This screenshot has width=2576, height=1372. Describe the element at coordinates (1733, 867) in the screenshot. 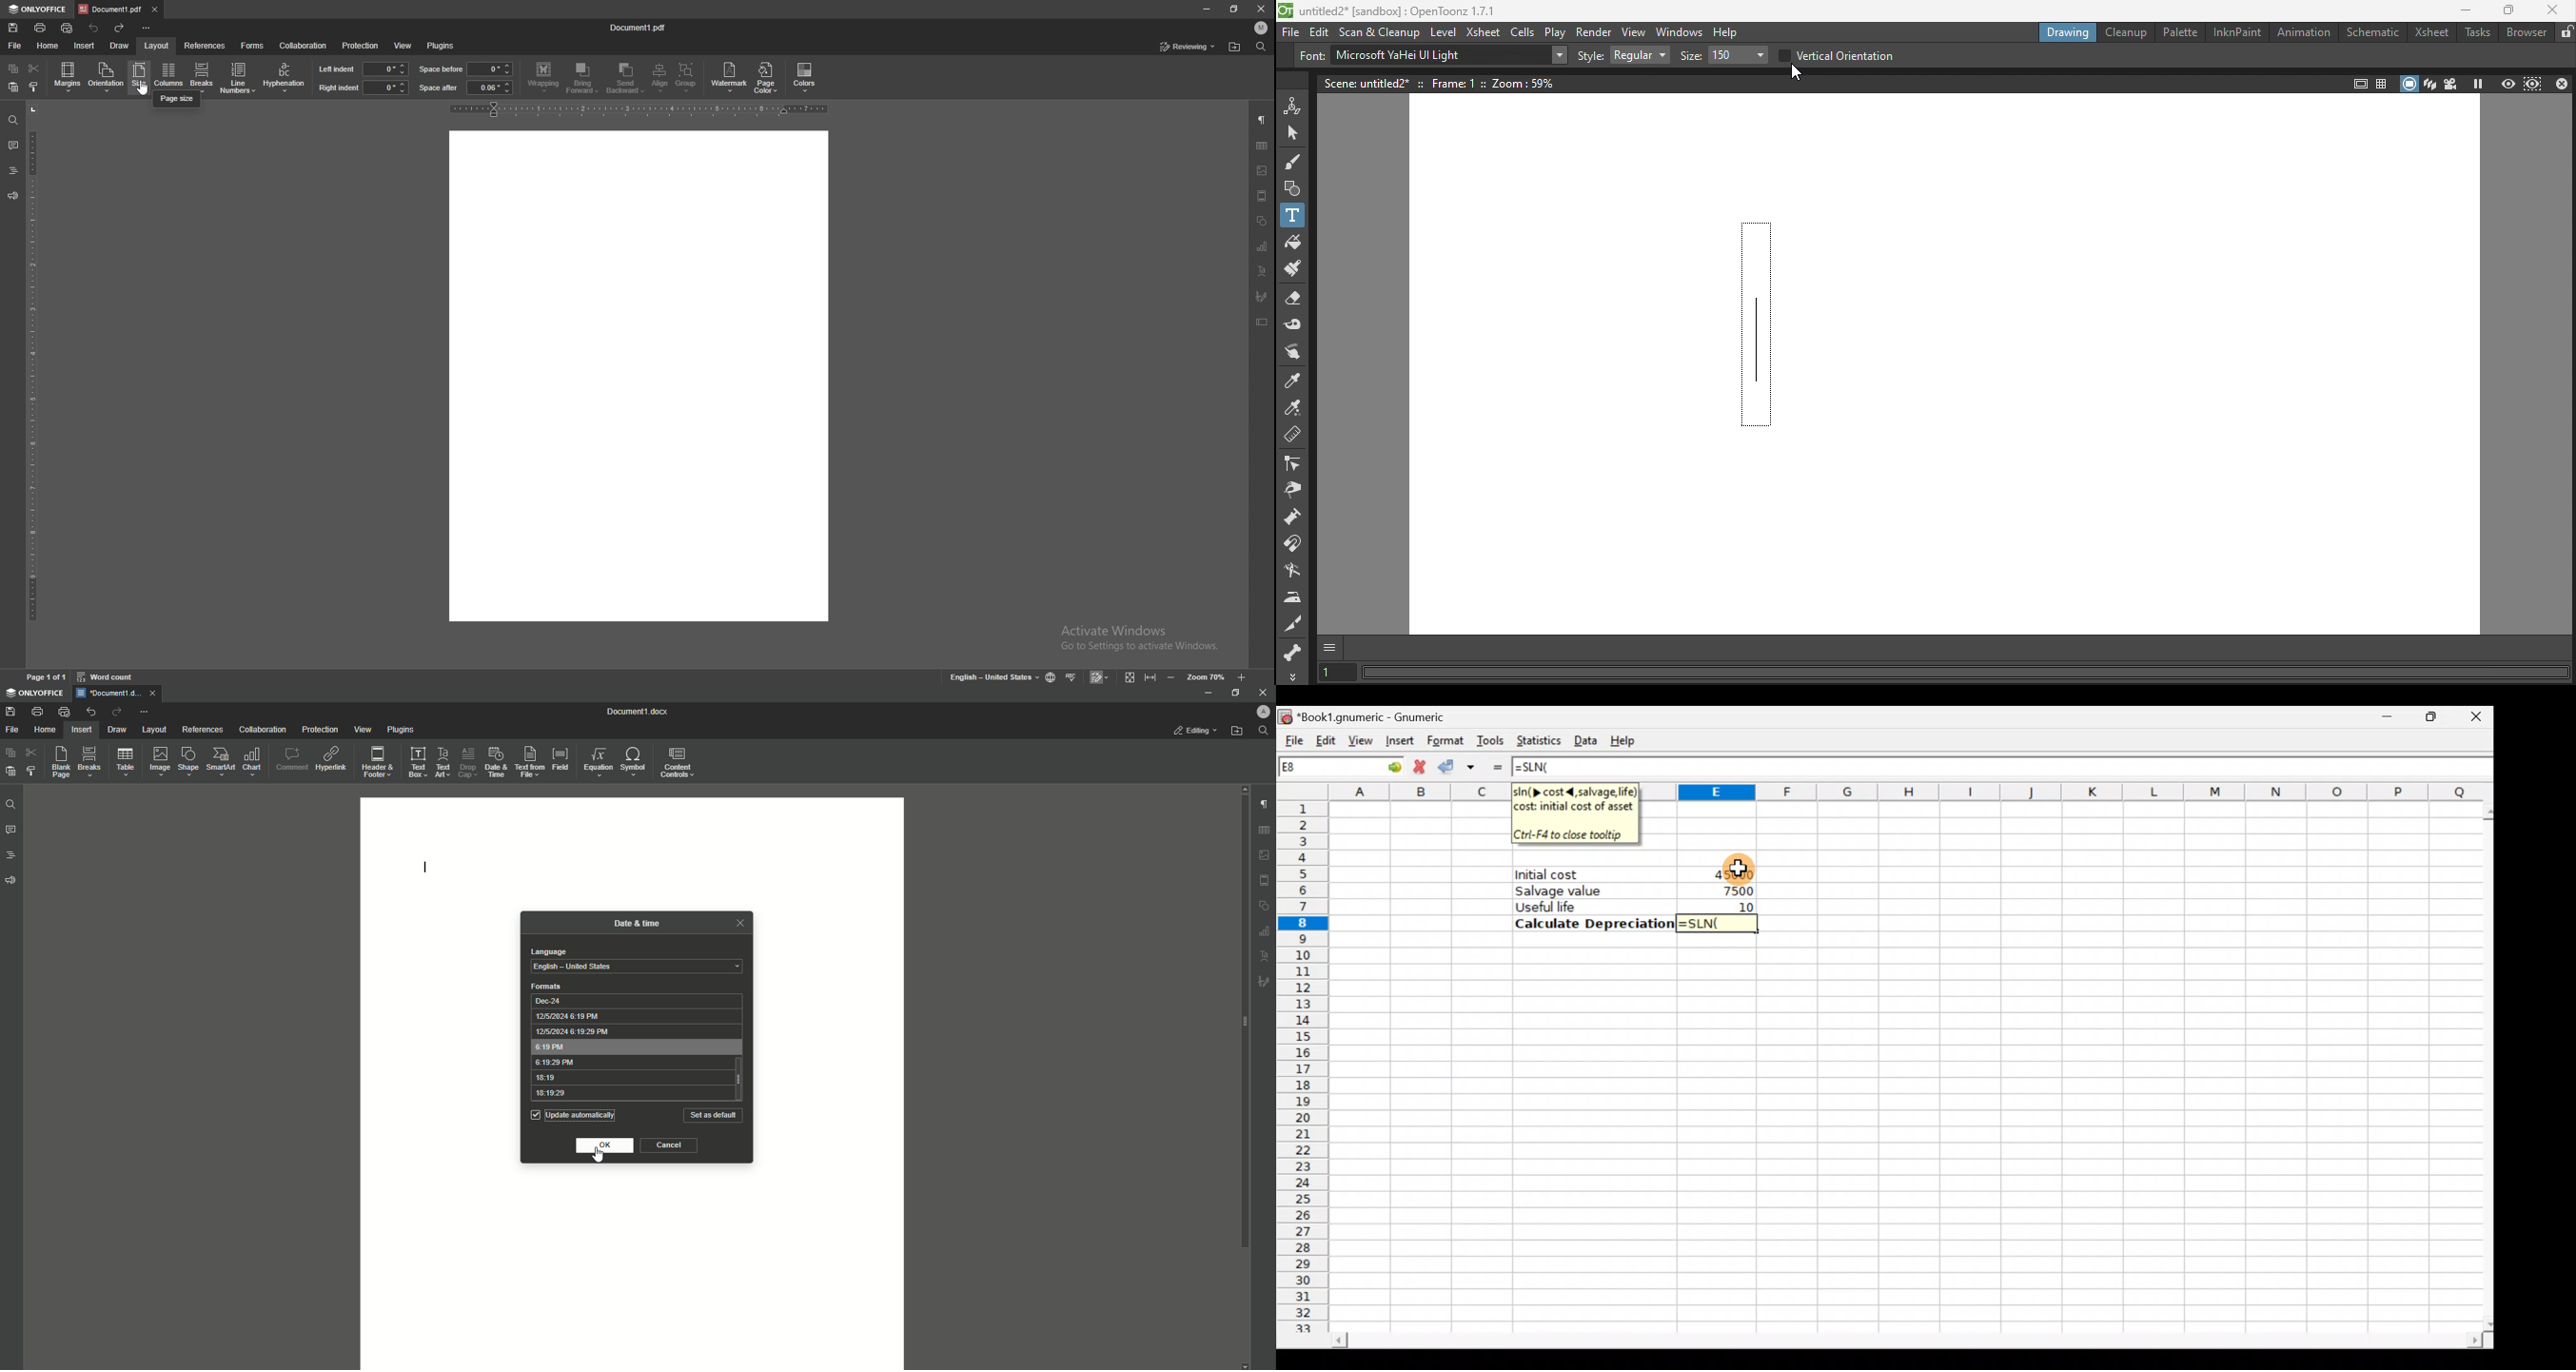

I see `Cursor hovering on cell E5` at that location.